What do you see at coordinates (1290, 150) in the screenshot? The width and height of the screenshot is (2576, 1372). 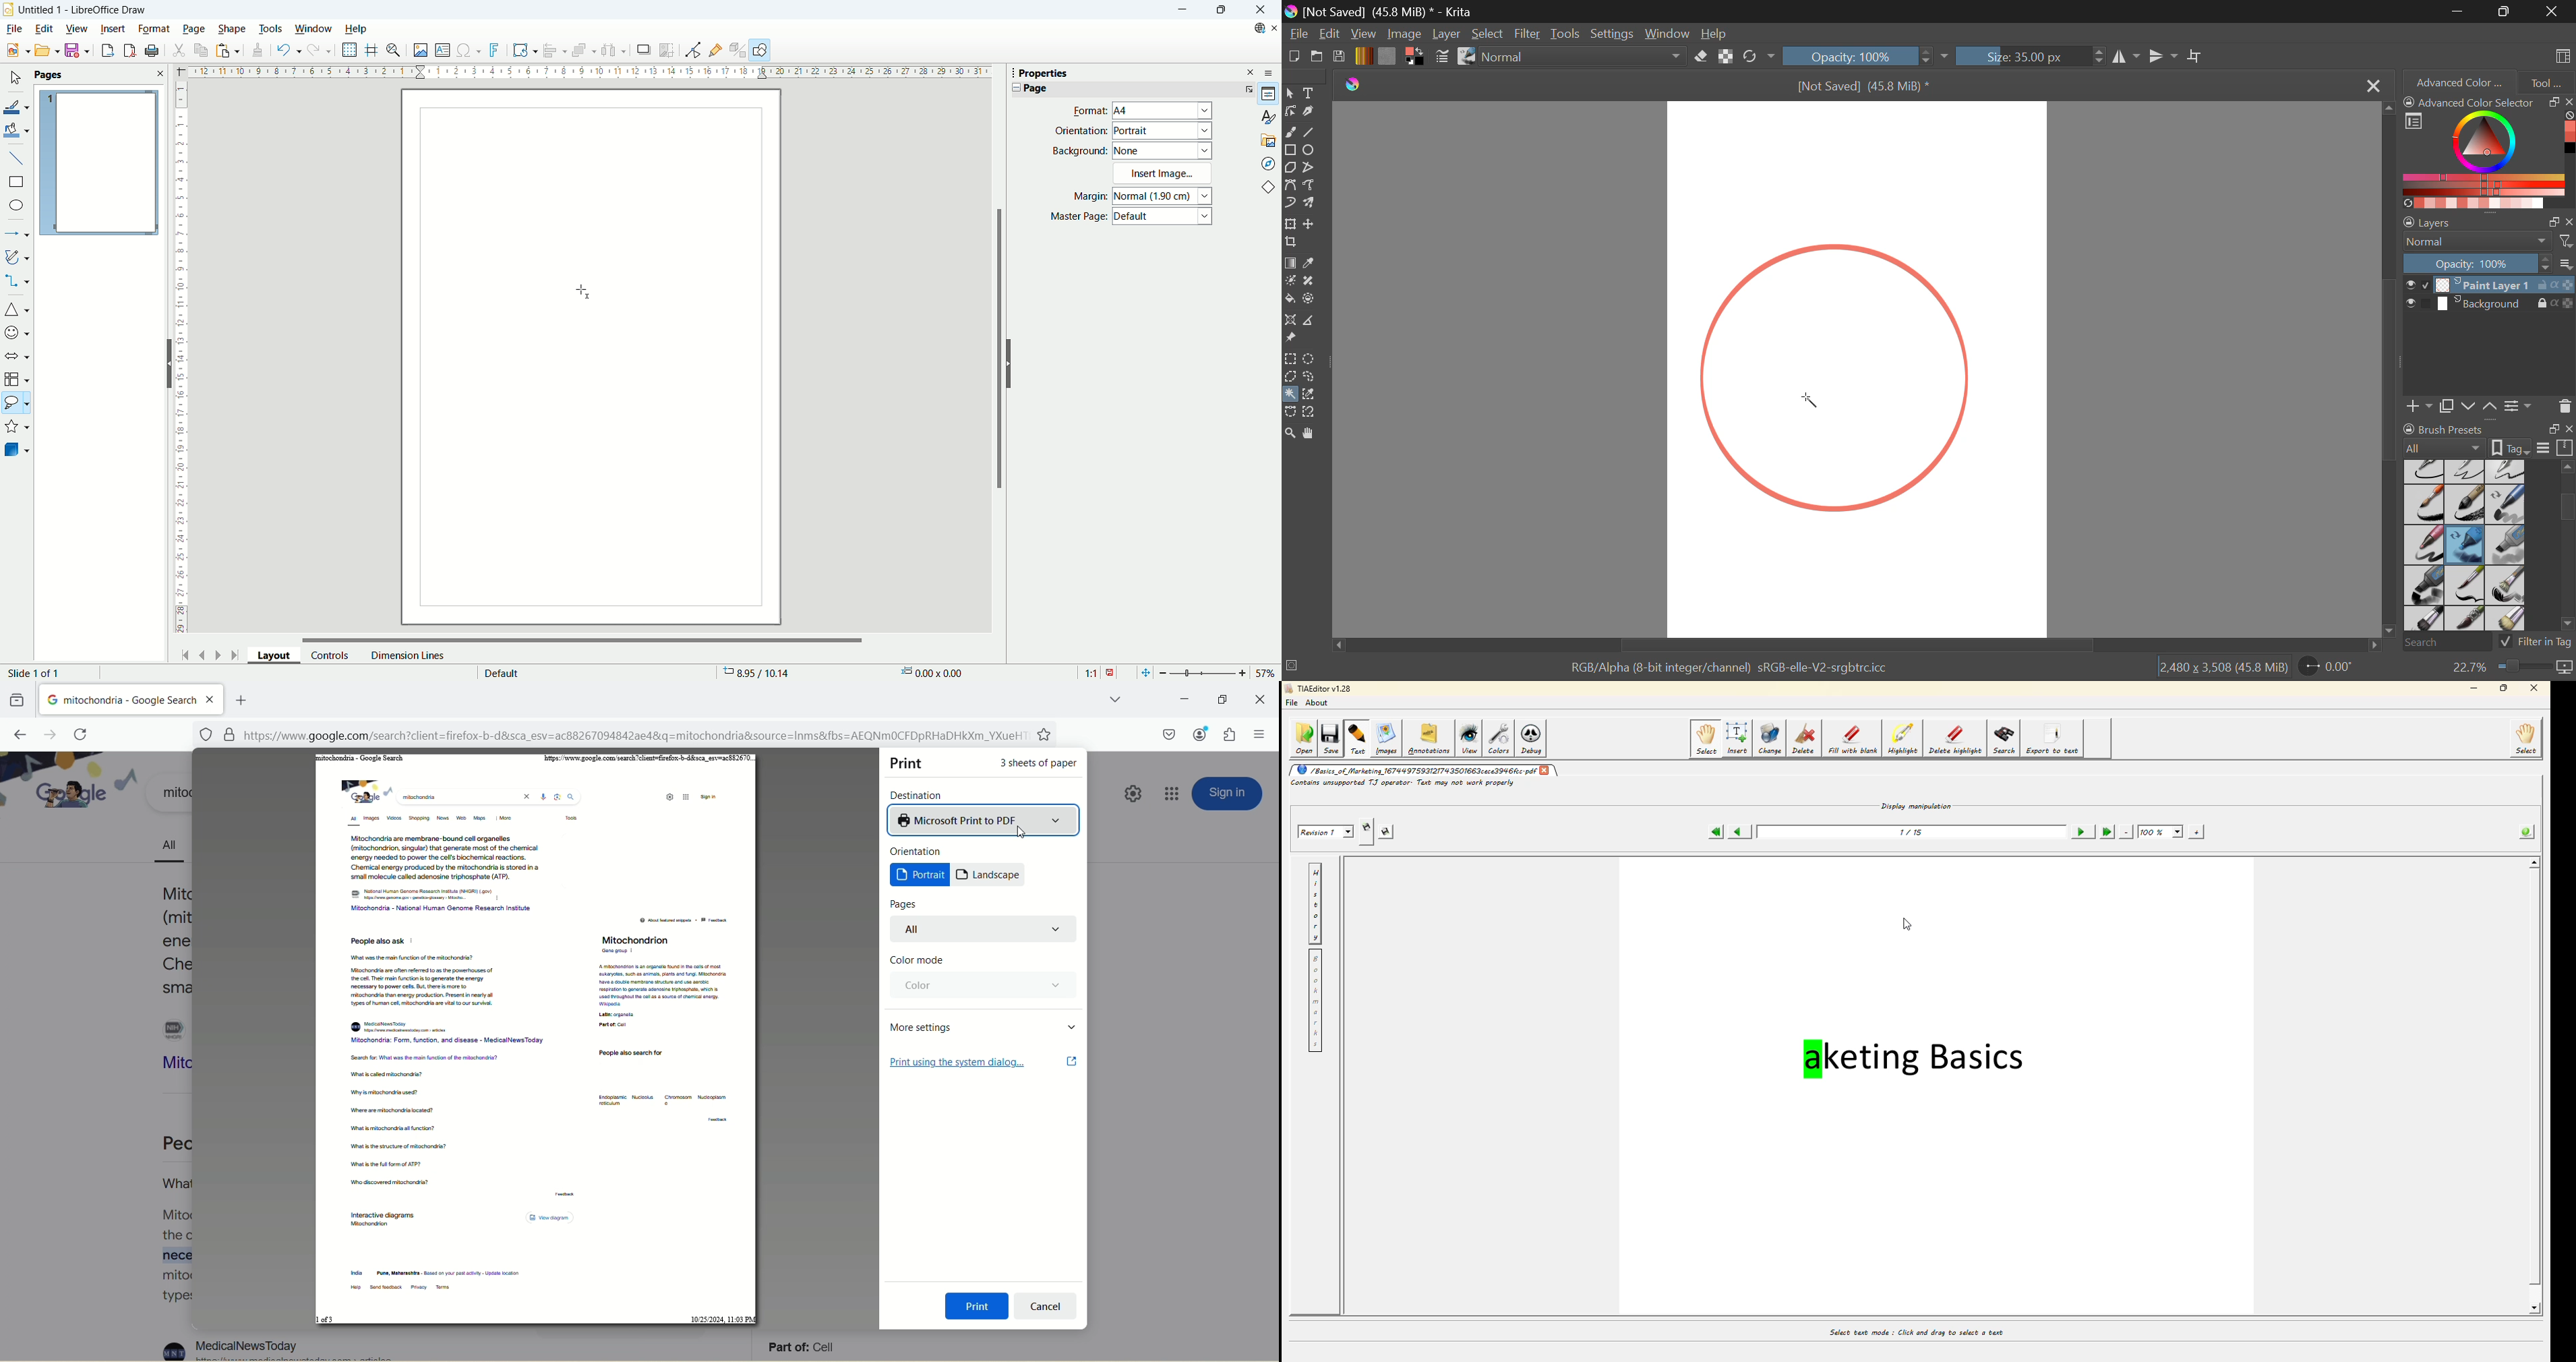 I see `Rectangle` at bounding box center [1290, 150].